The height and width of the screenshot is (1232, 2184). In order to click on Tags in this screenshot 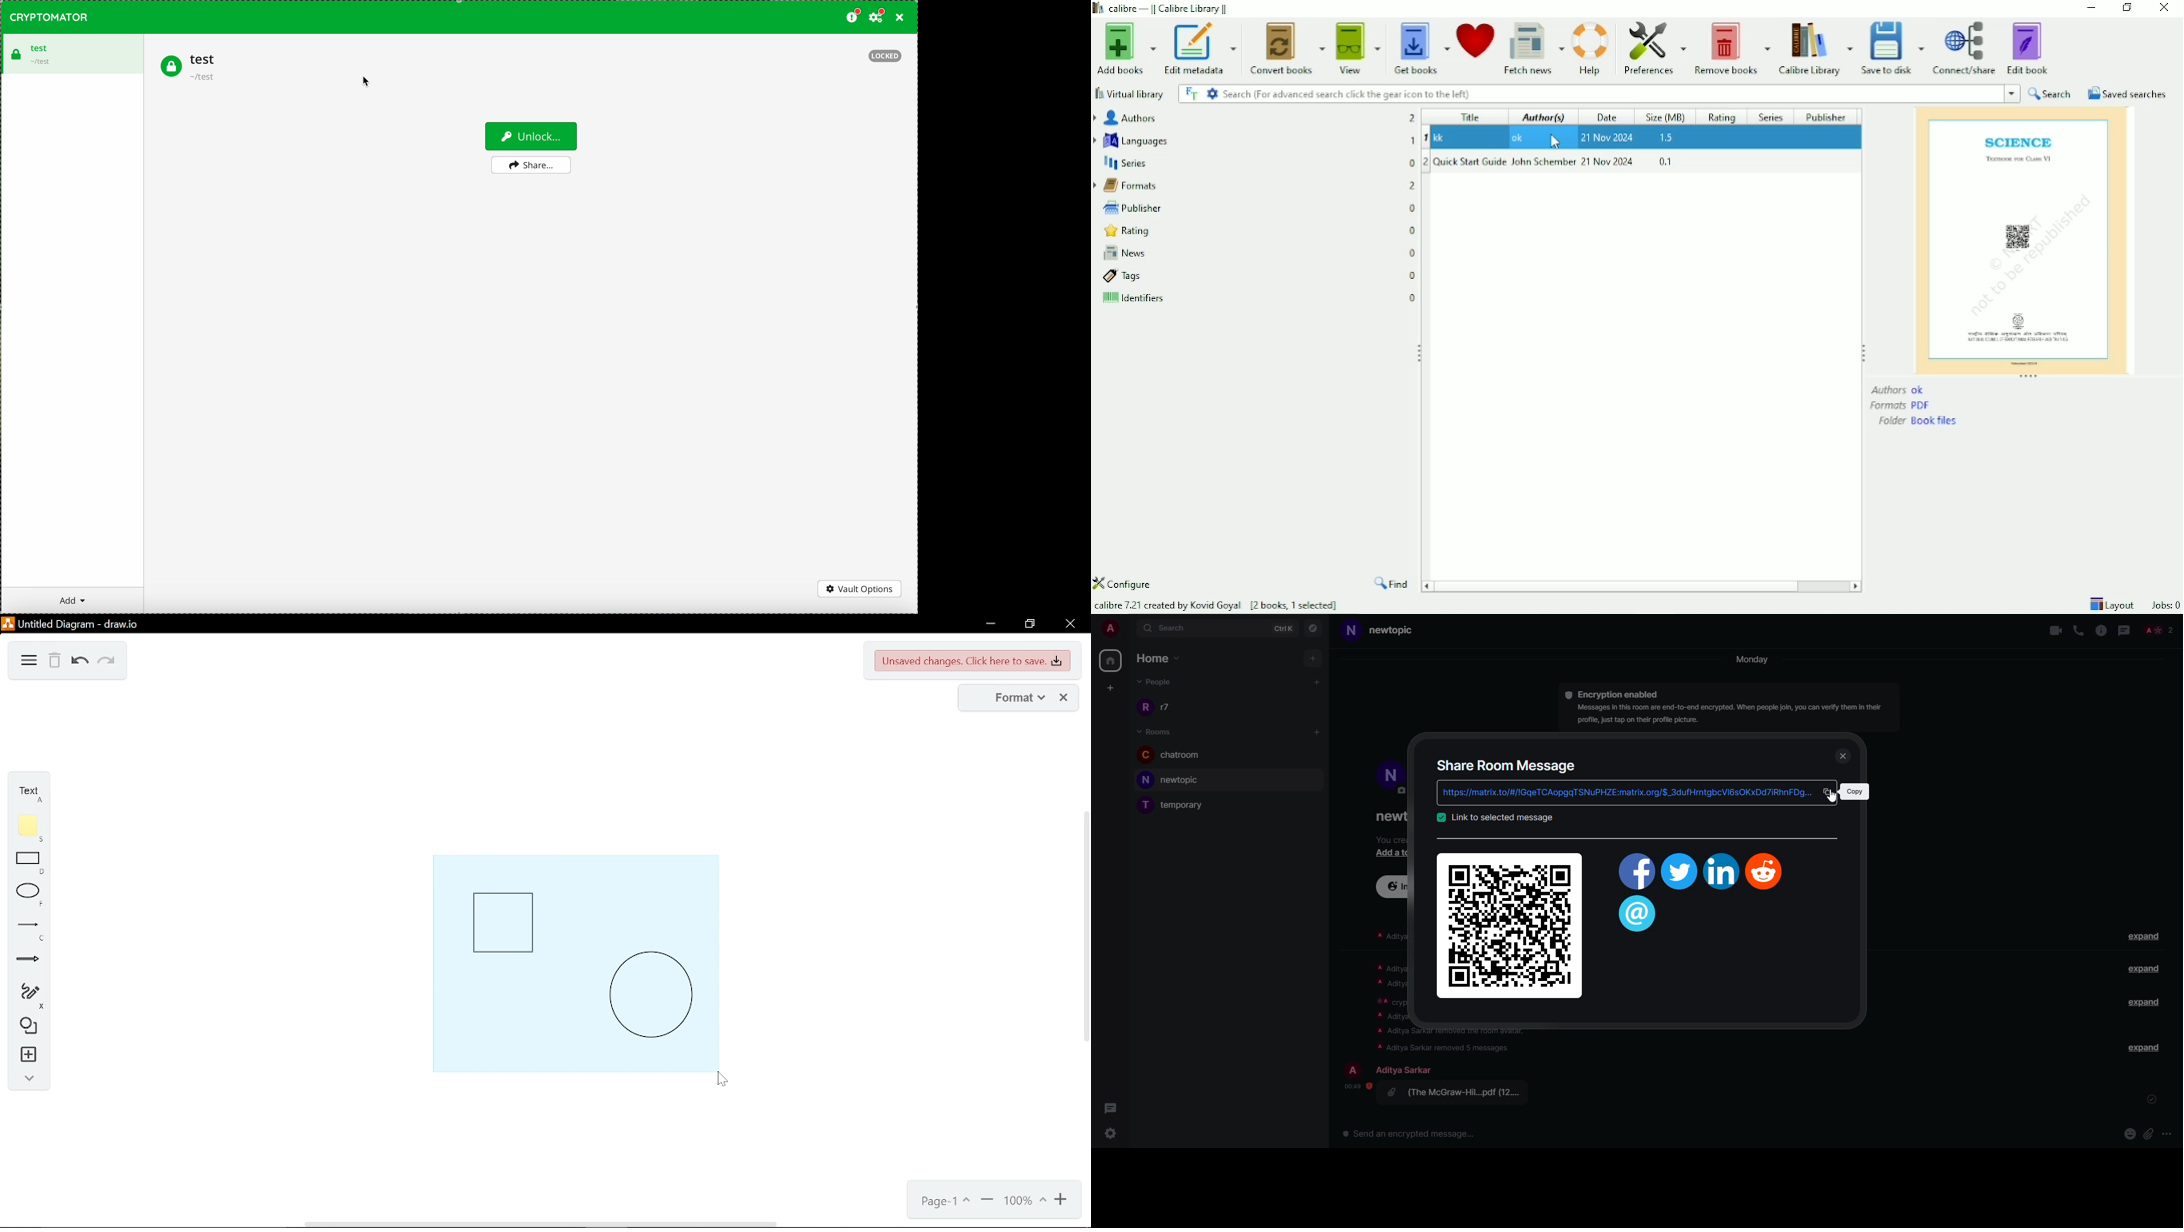, I will do `click(1258, 276)`.